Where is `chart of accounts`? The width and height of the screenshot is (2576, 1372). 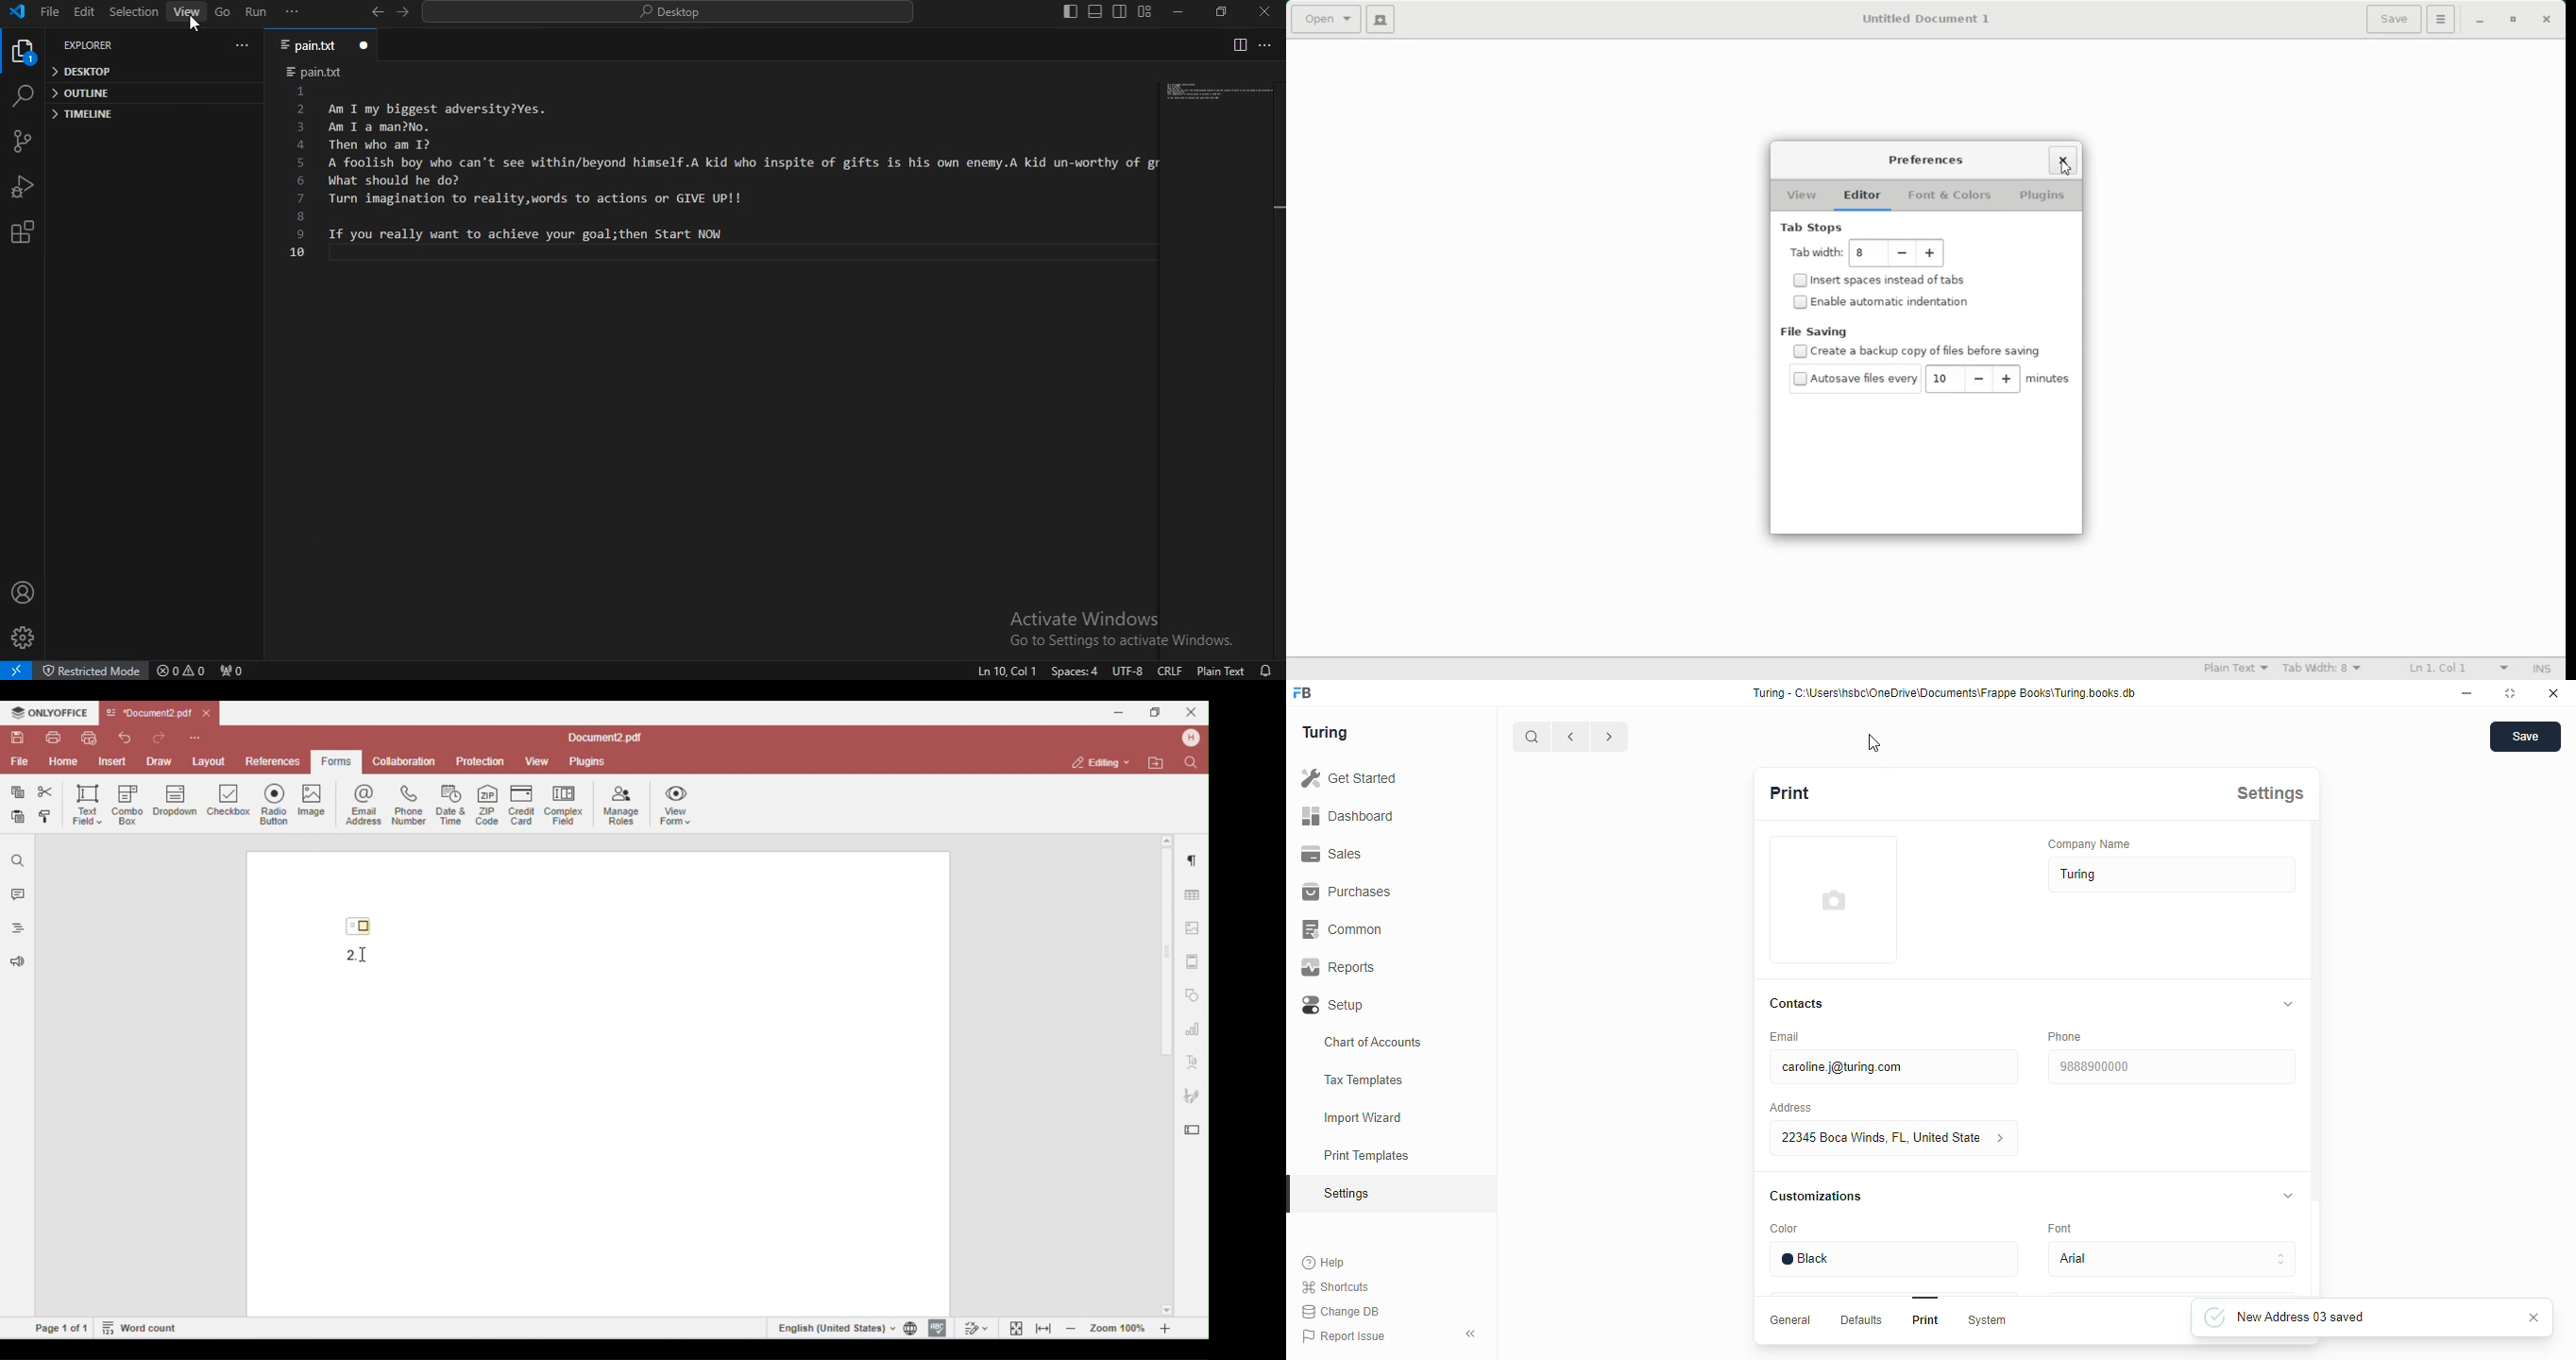
chart of accounts is located at coordinates (1373, 1042).